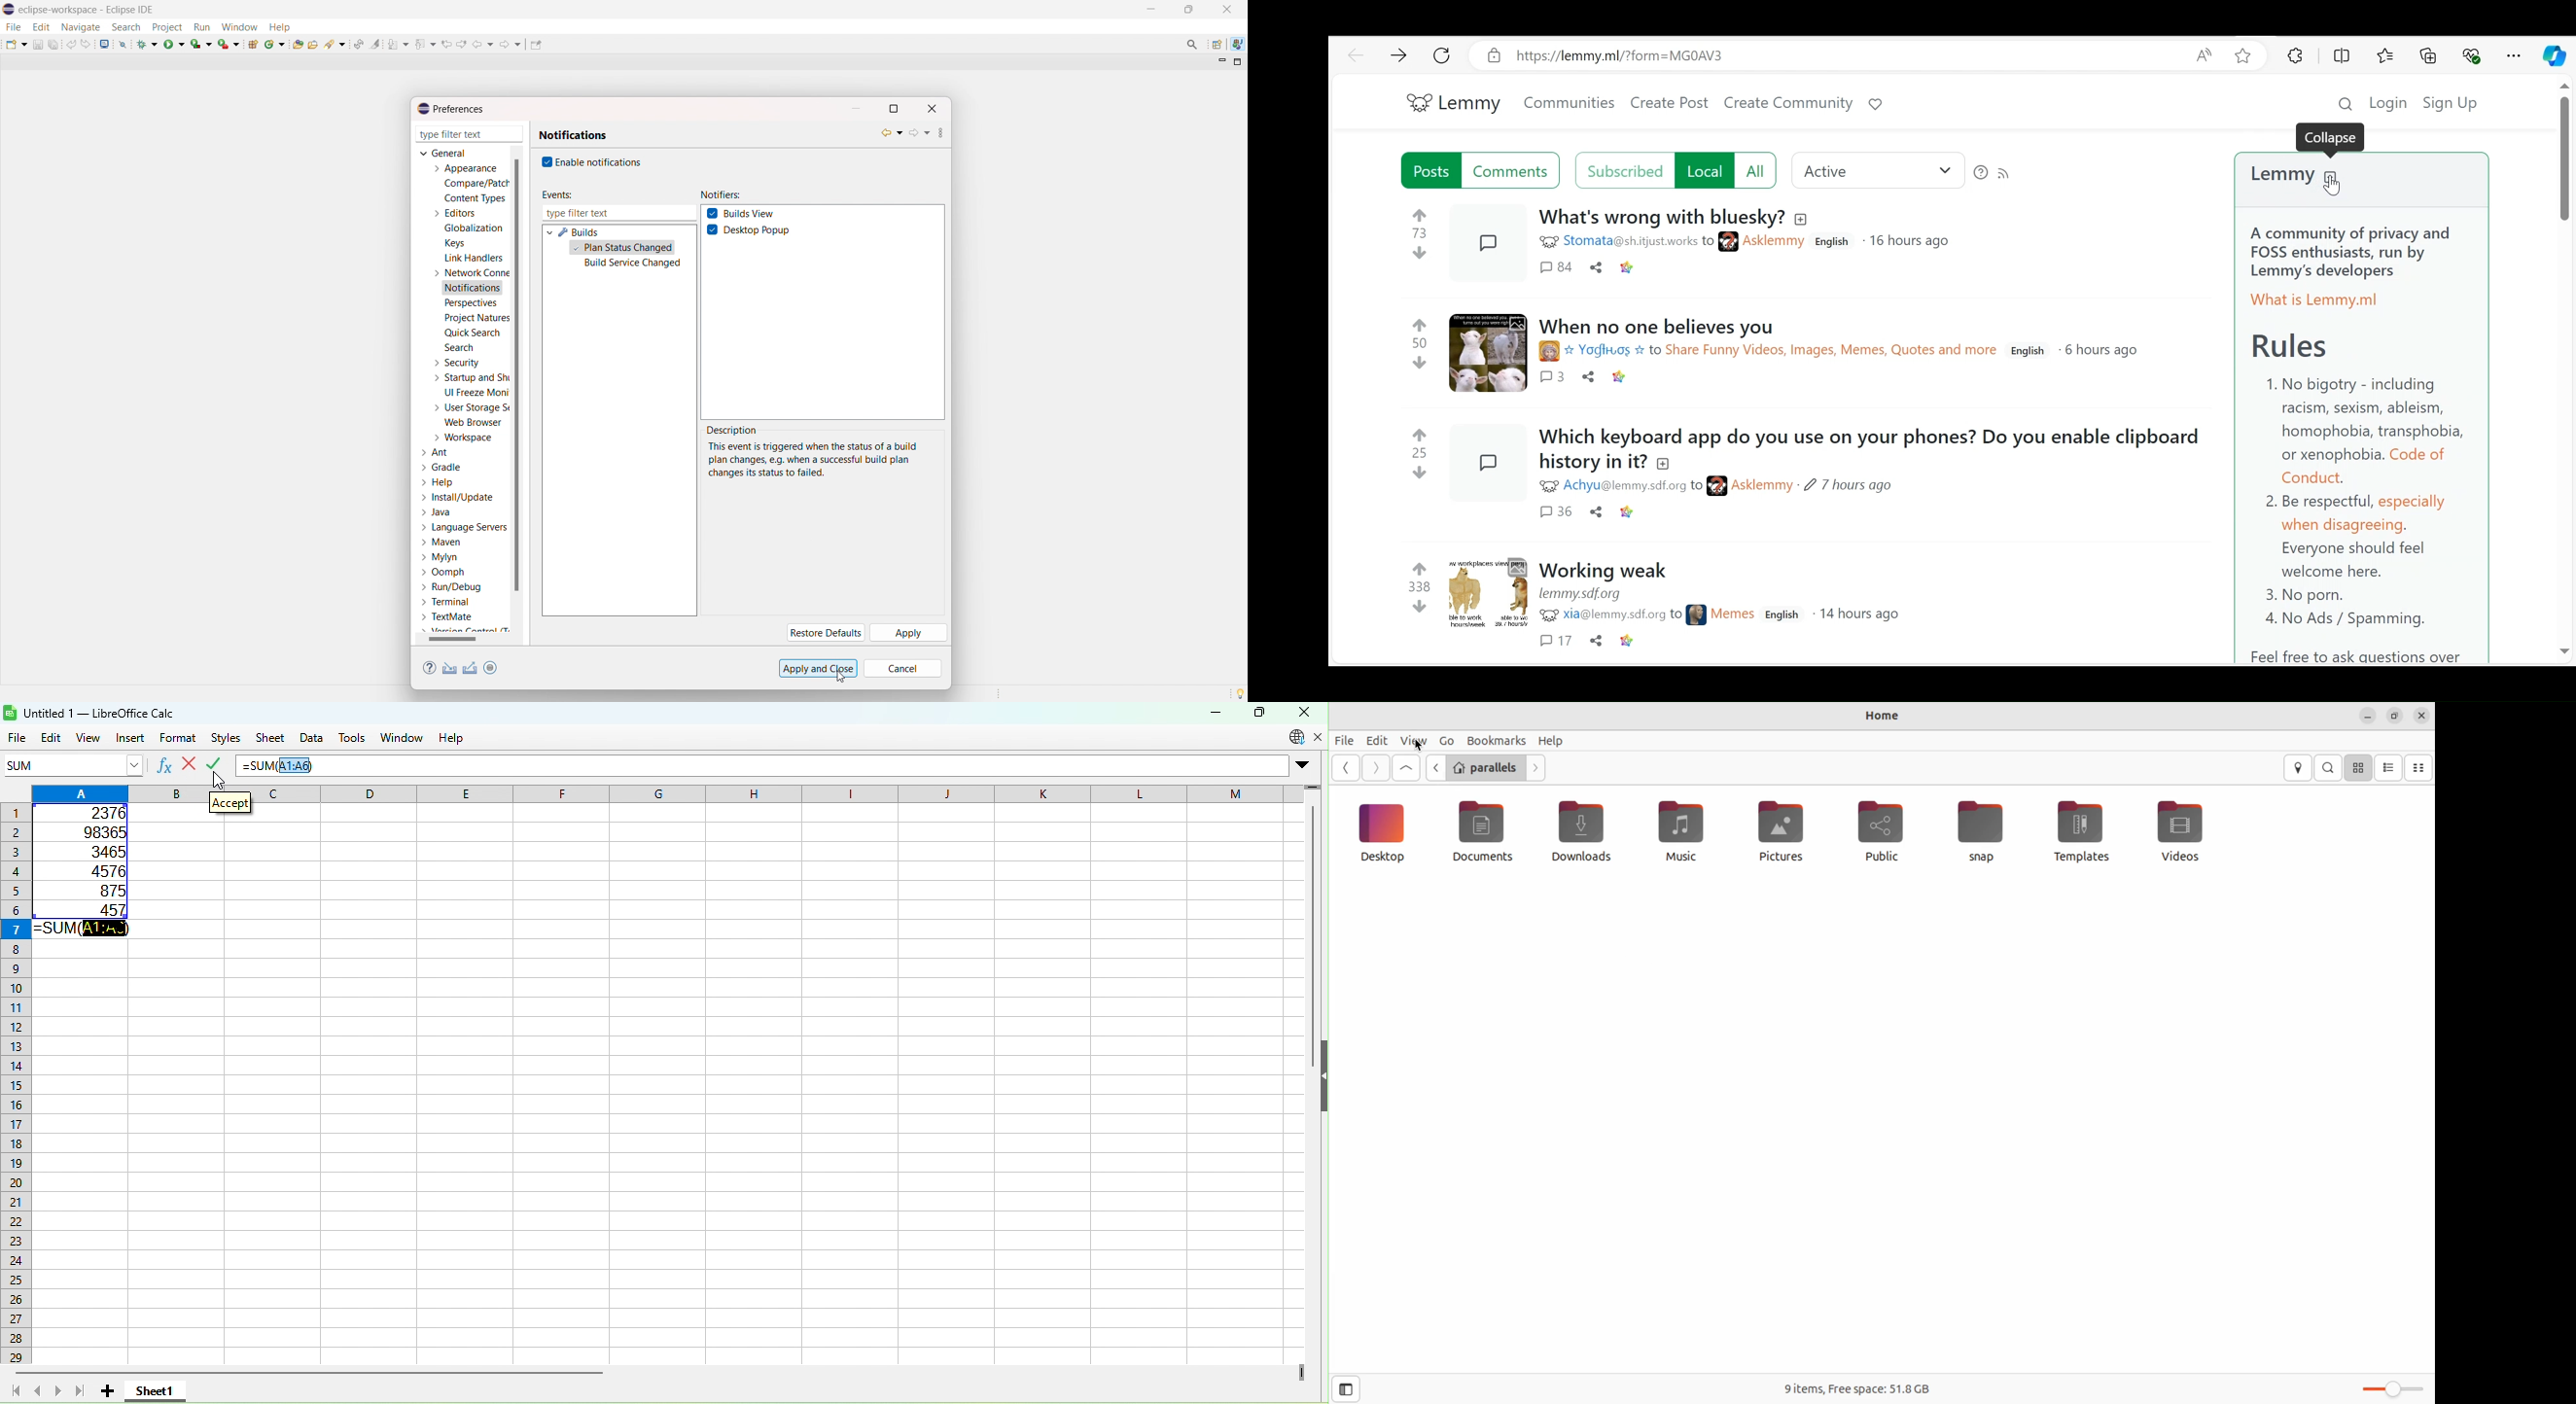 This screenshot has width=2576, height=1428. What do you see at coordinates (88, 9) in the screenshot?
I see `title` at bounding box center [88, 9].